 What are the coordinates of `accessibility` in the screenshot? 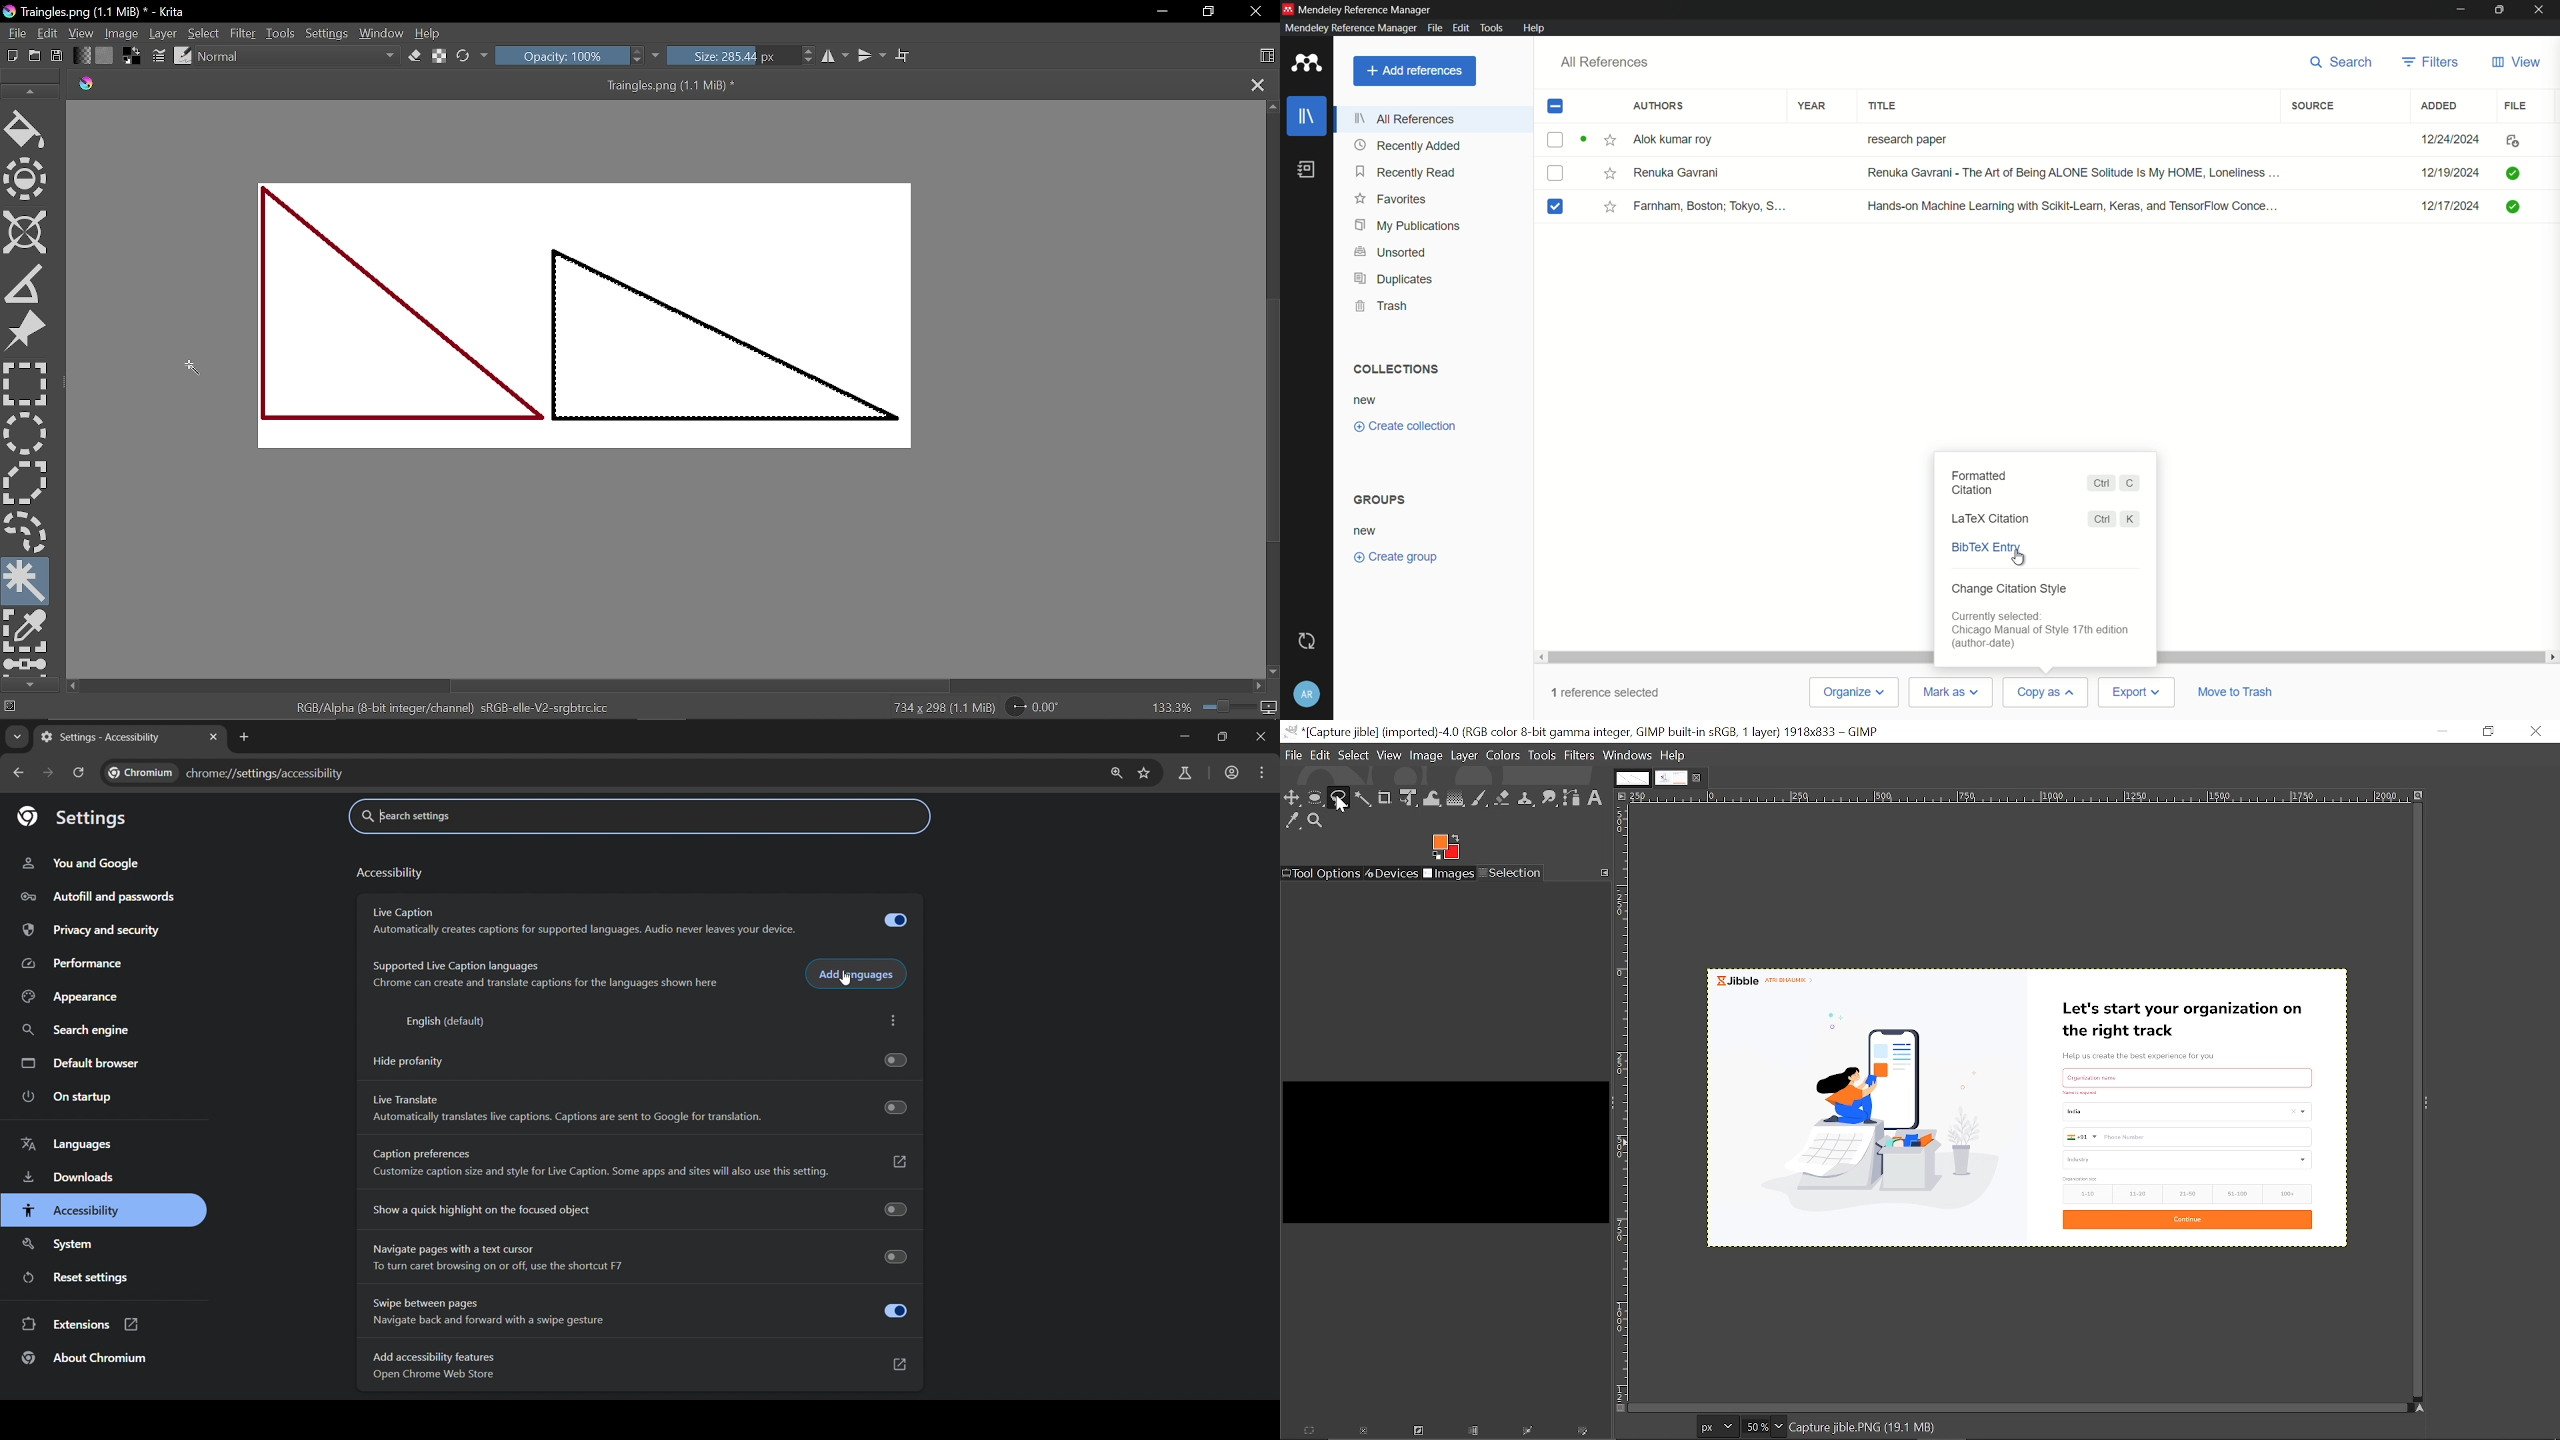 It's located at (71, 1211).